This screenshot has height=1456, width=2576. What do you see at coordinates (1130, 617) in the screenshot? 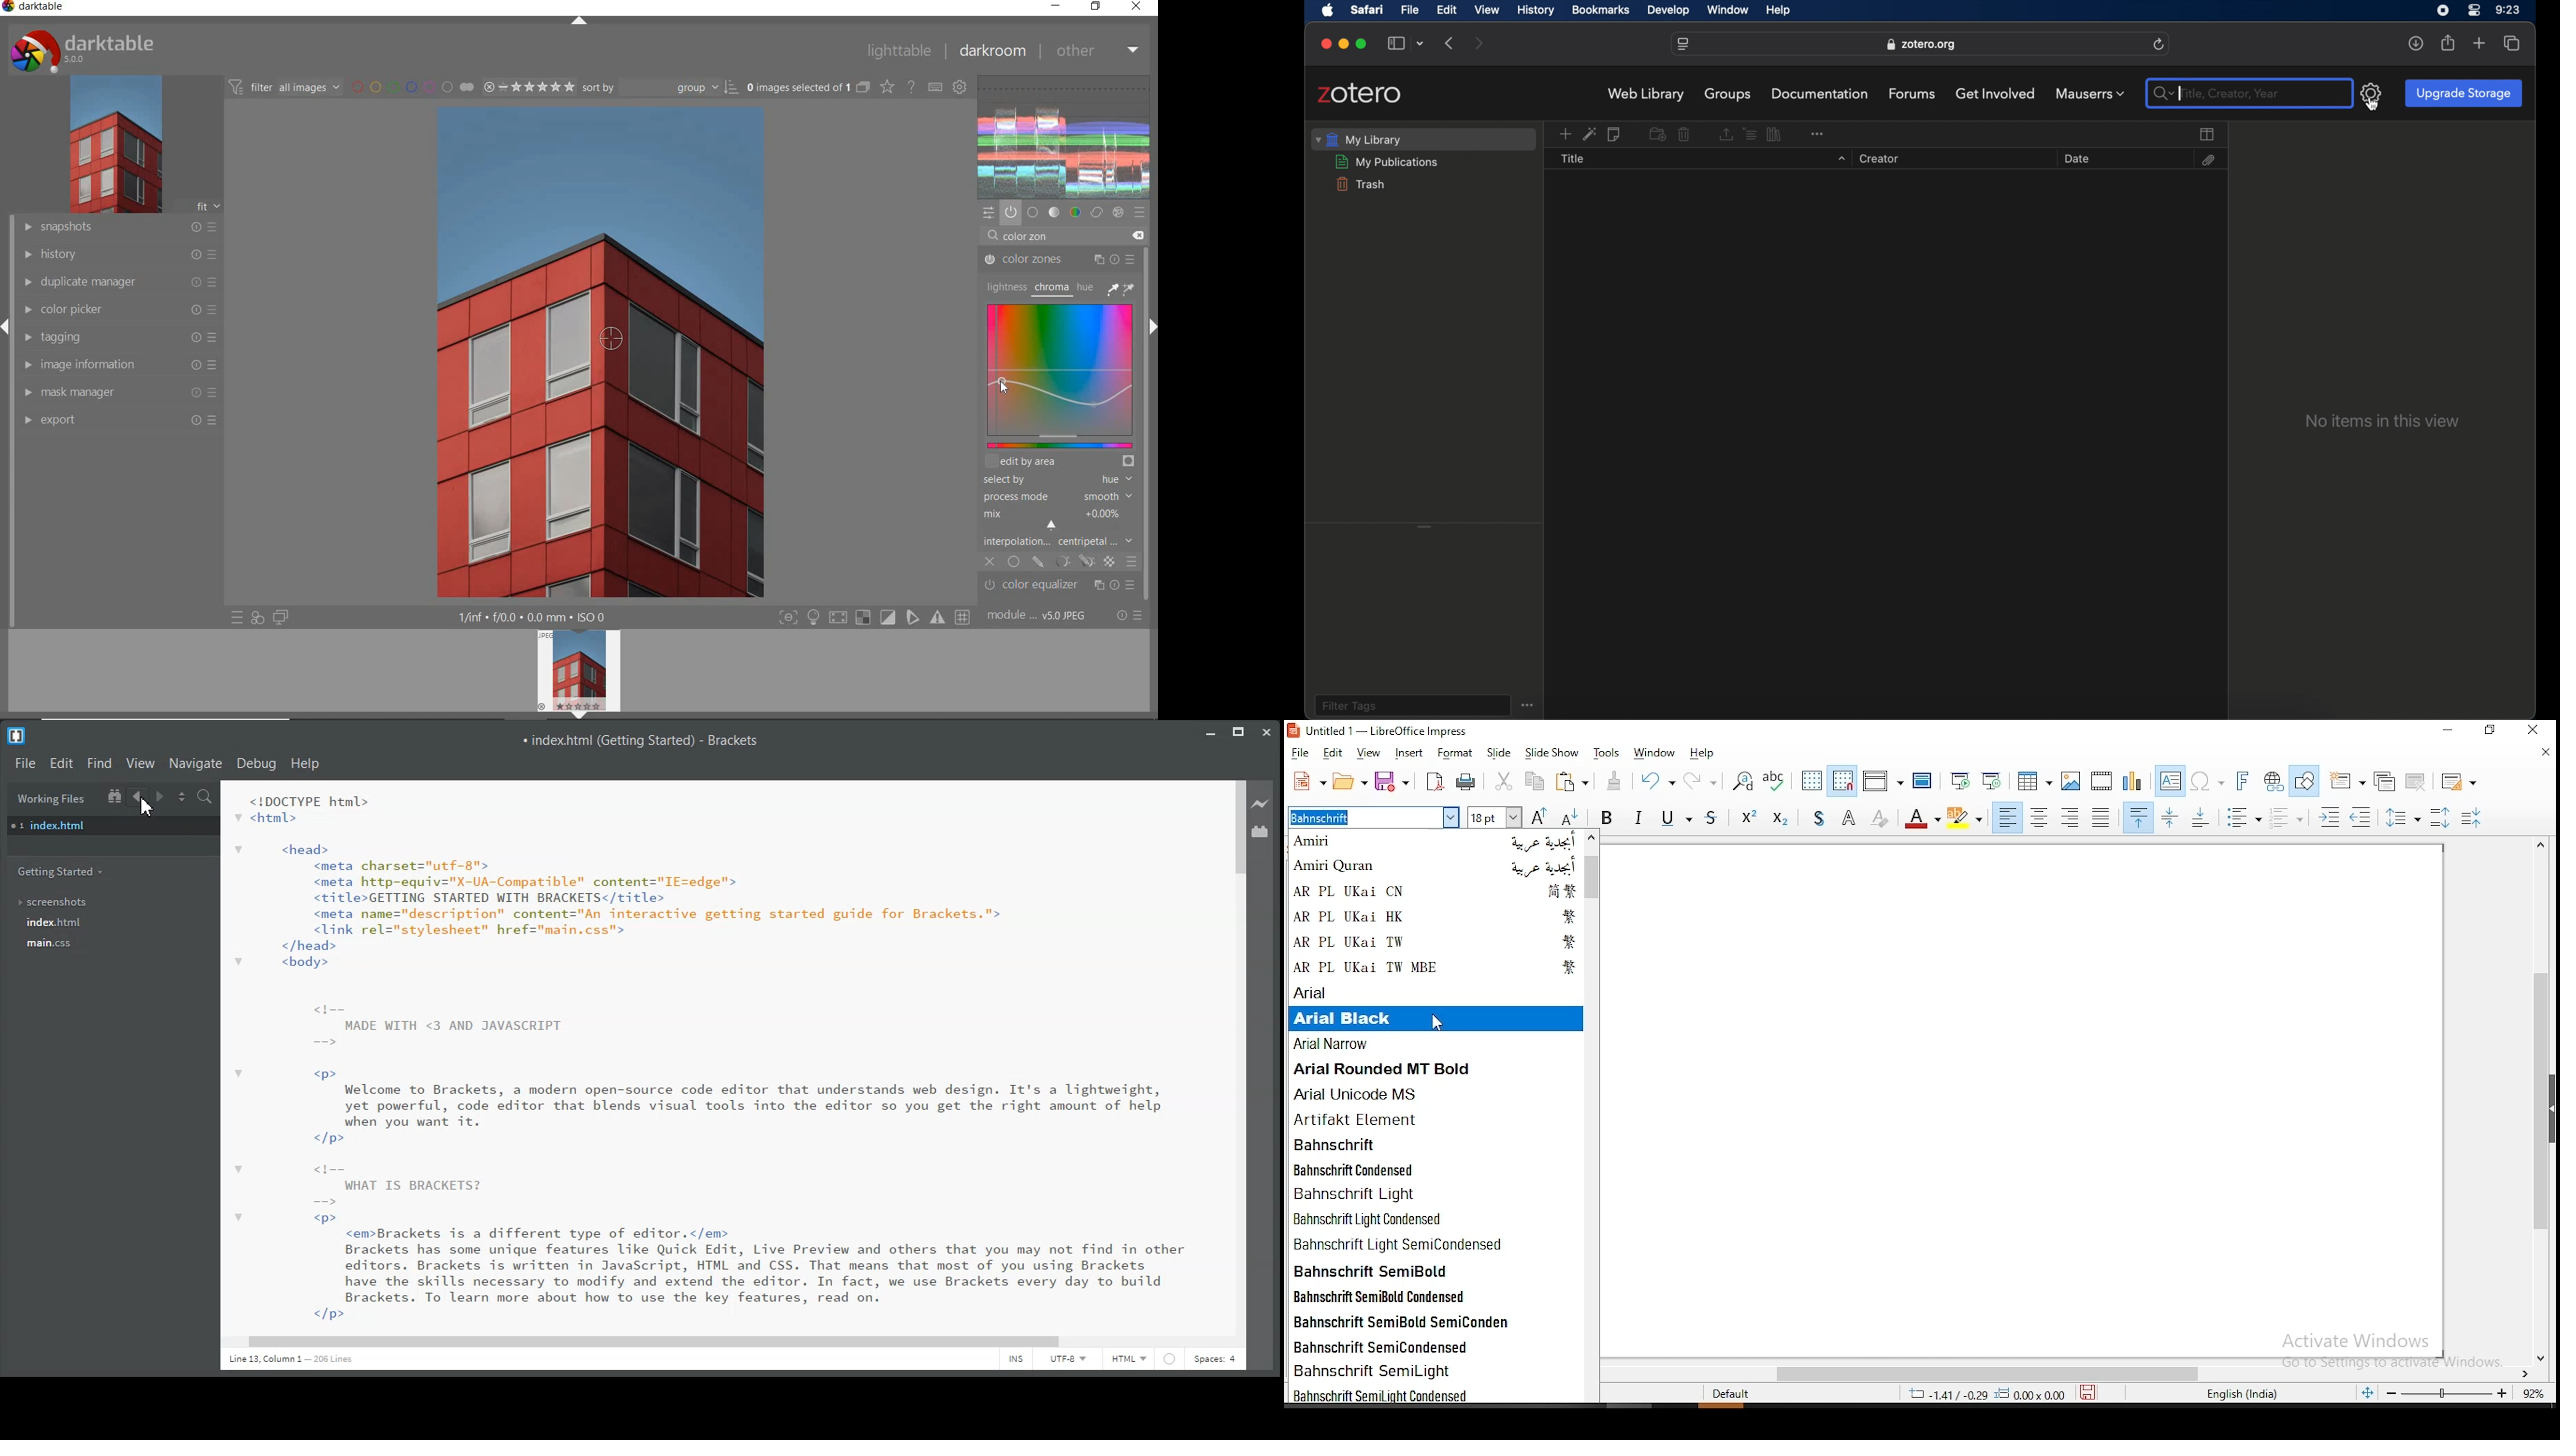
I see `reset or presets & preferences` at bounding box center [1130, 617].